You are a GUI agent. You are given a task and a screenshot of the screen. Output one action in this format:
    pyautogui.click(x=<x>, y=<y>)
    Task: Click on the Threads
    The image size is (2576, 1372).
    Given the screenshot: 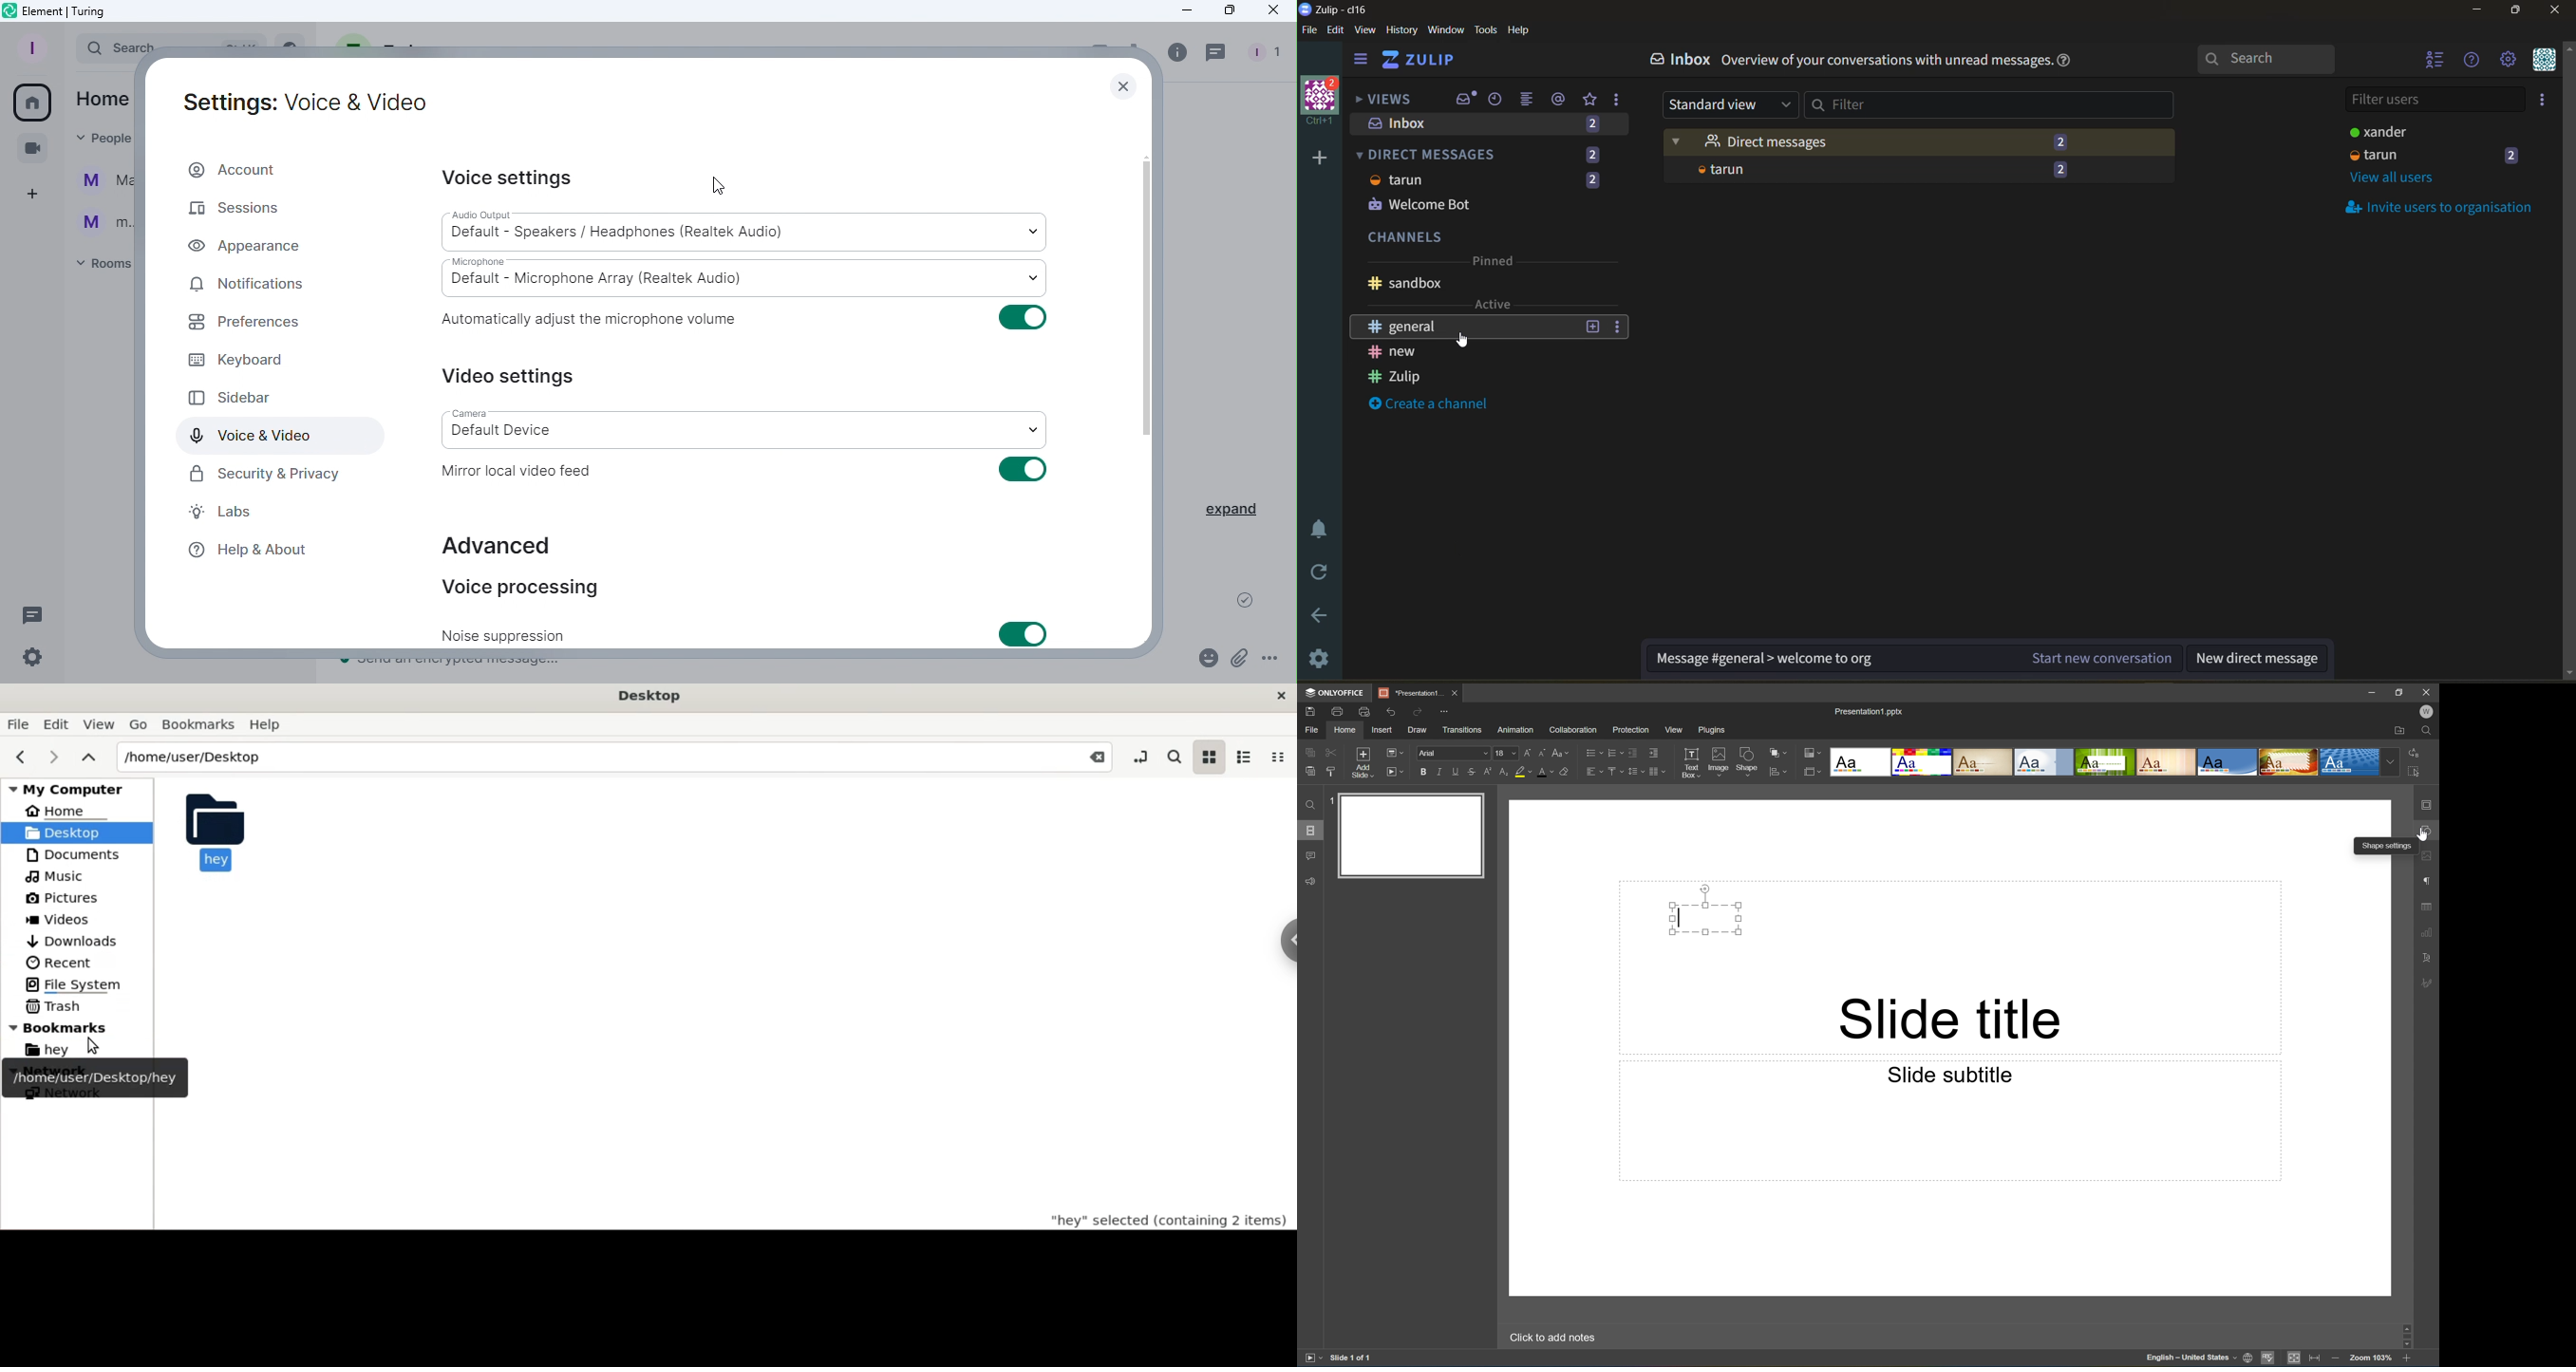 What is the action you would take?
    pyautogui.click(x=35, y=614)
    